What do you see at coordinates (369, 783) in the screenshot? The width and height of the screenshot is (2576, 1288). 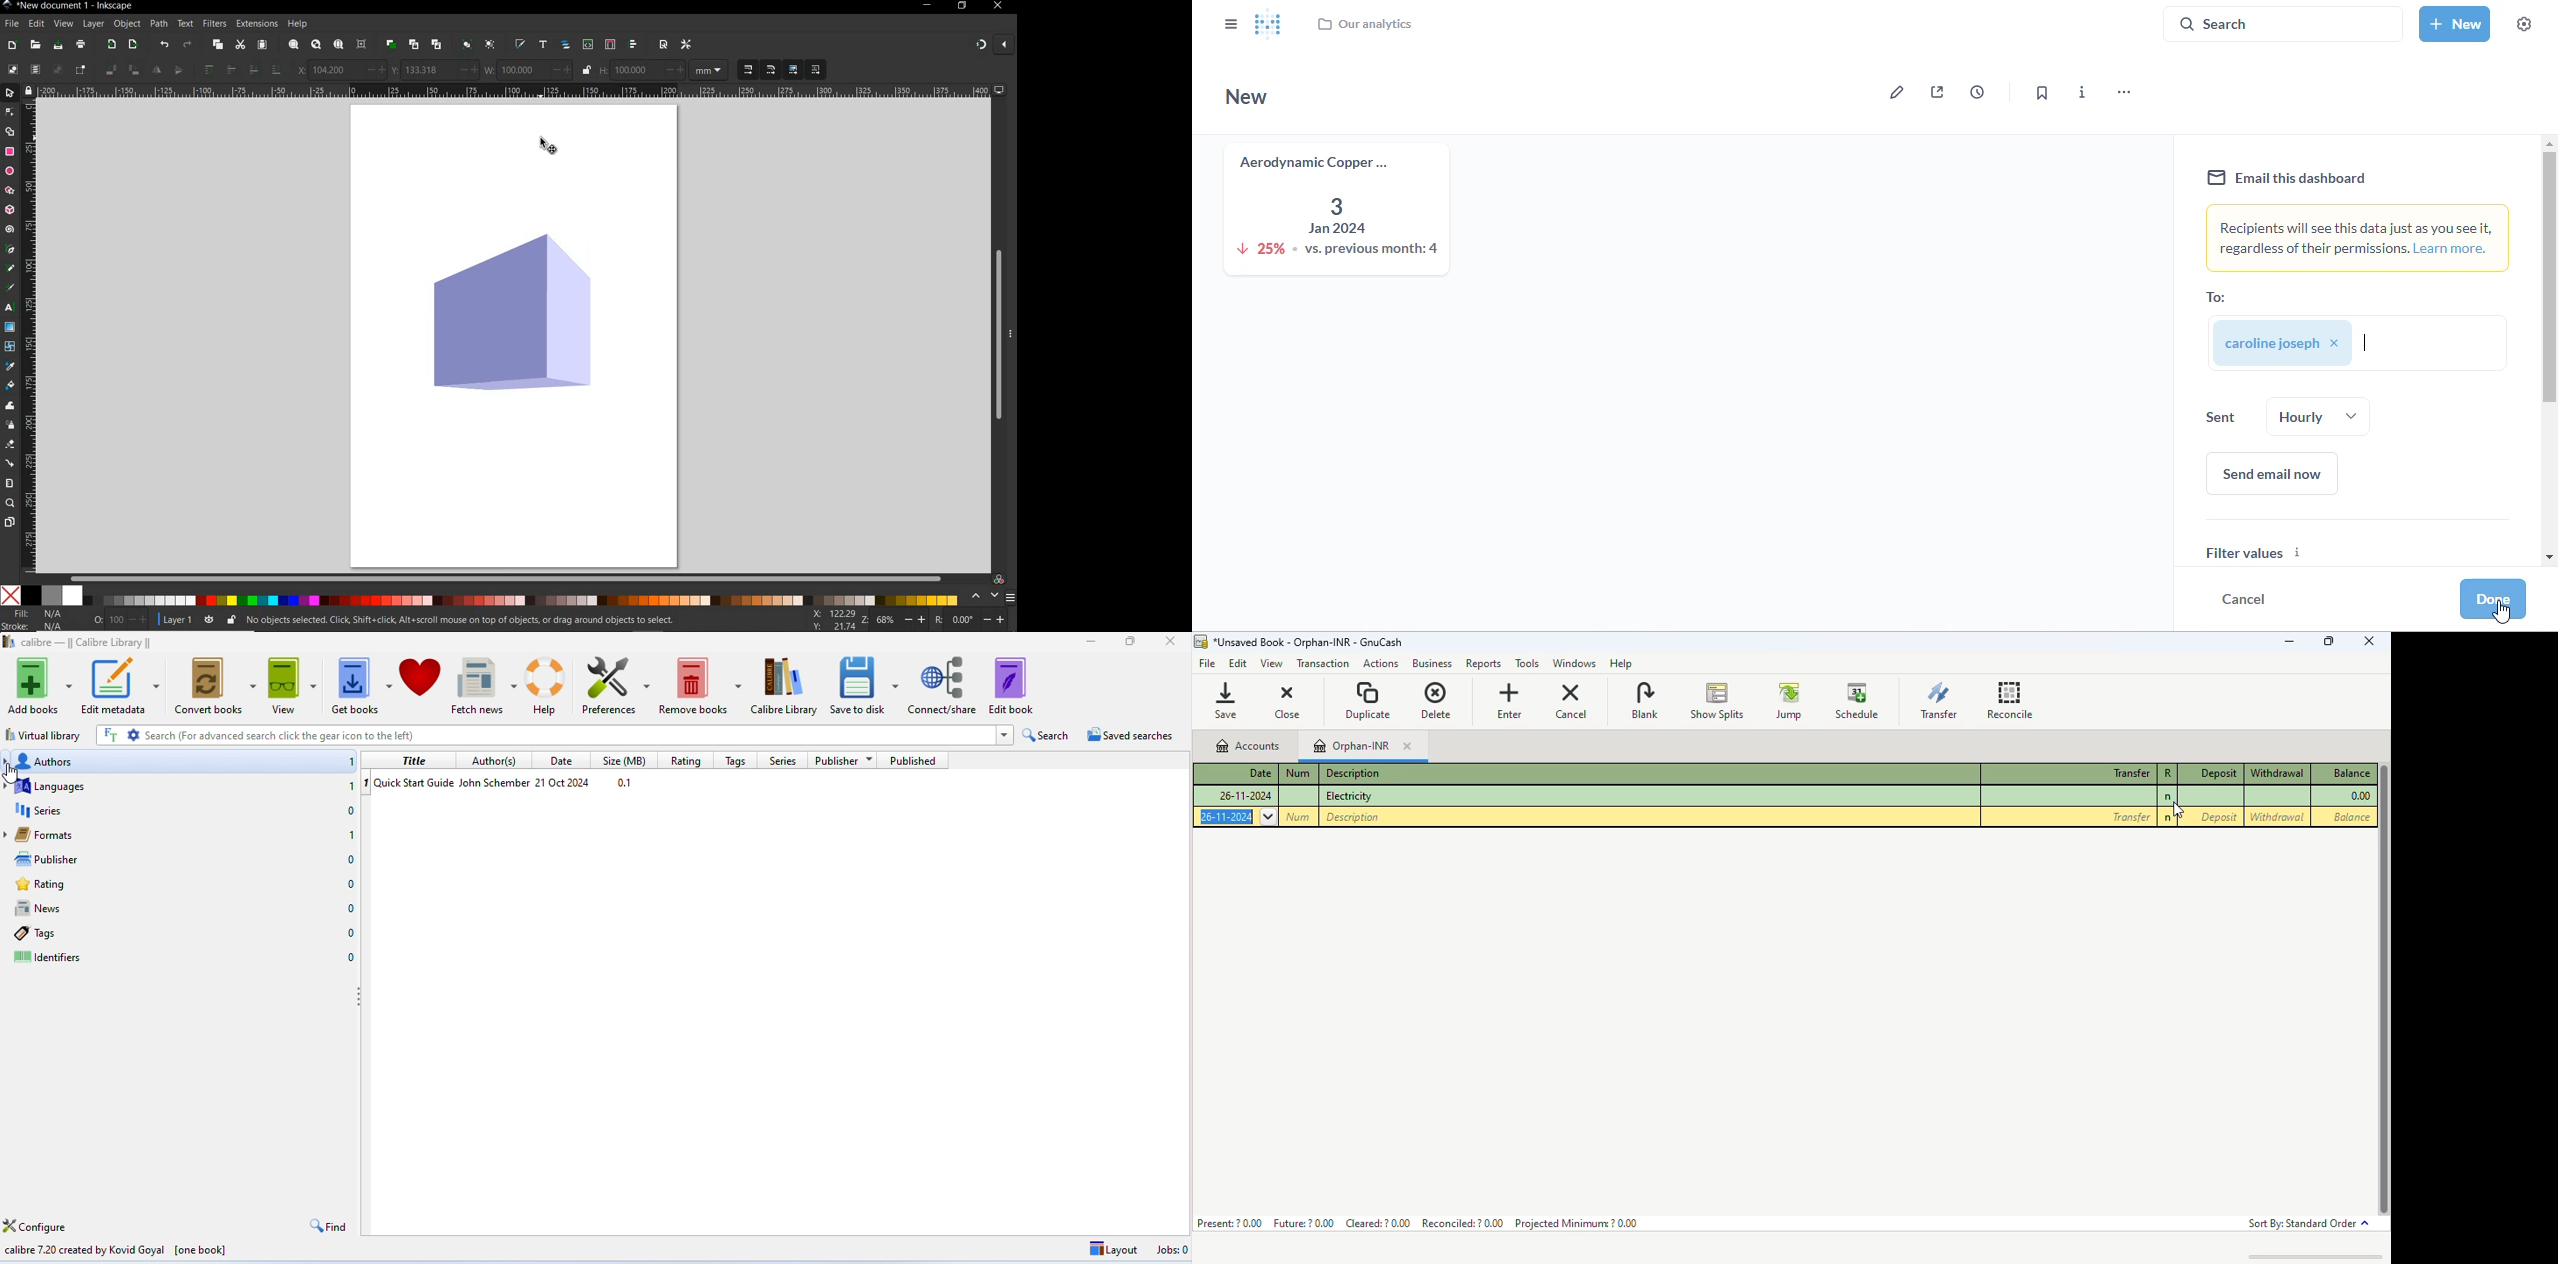 I see `1` at bounding box center [369, 783].